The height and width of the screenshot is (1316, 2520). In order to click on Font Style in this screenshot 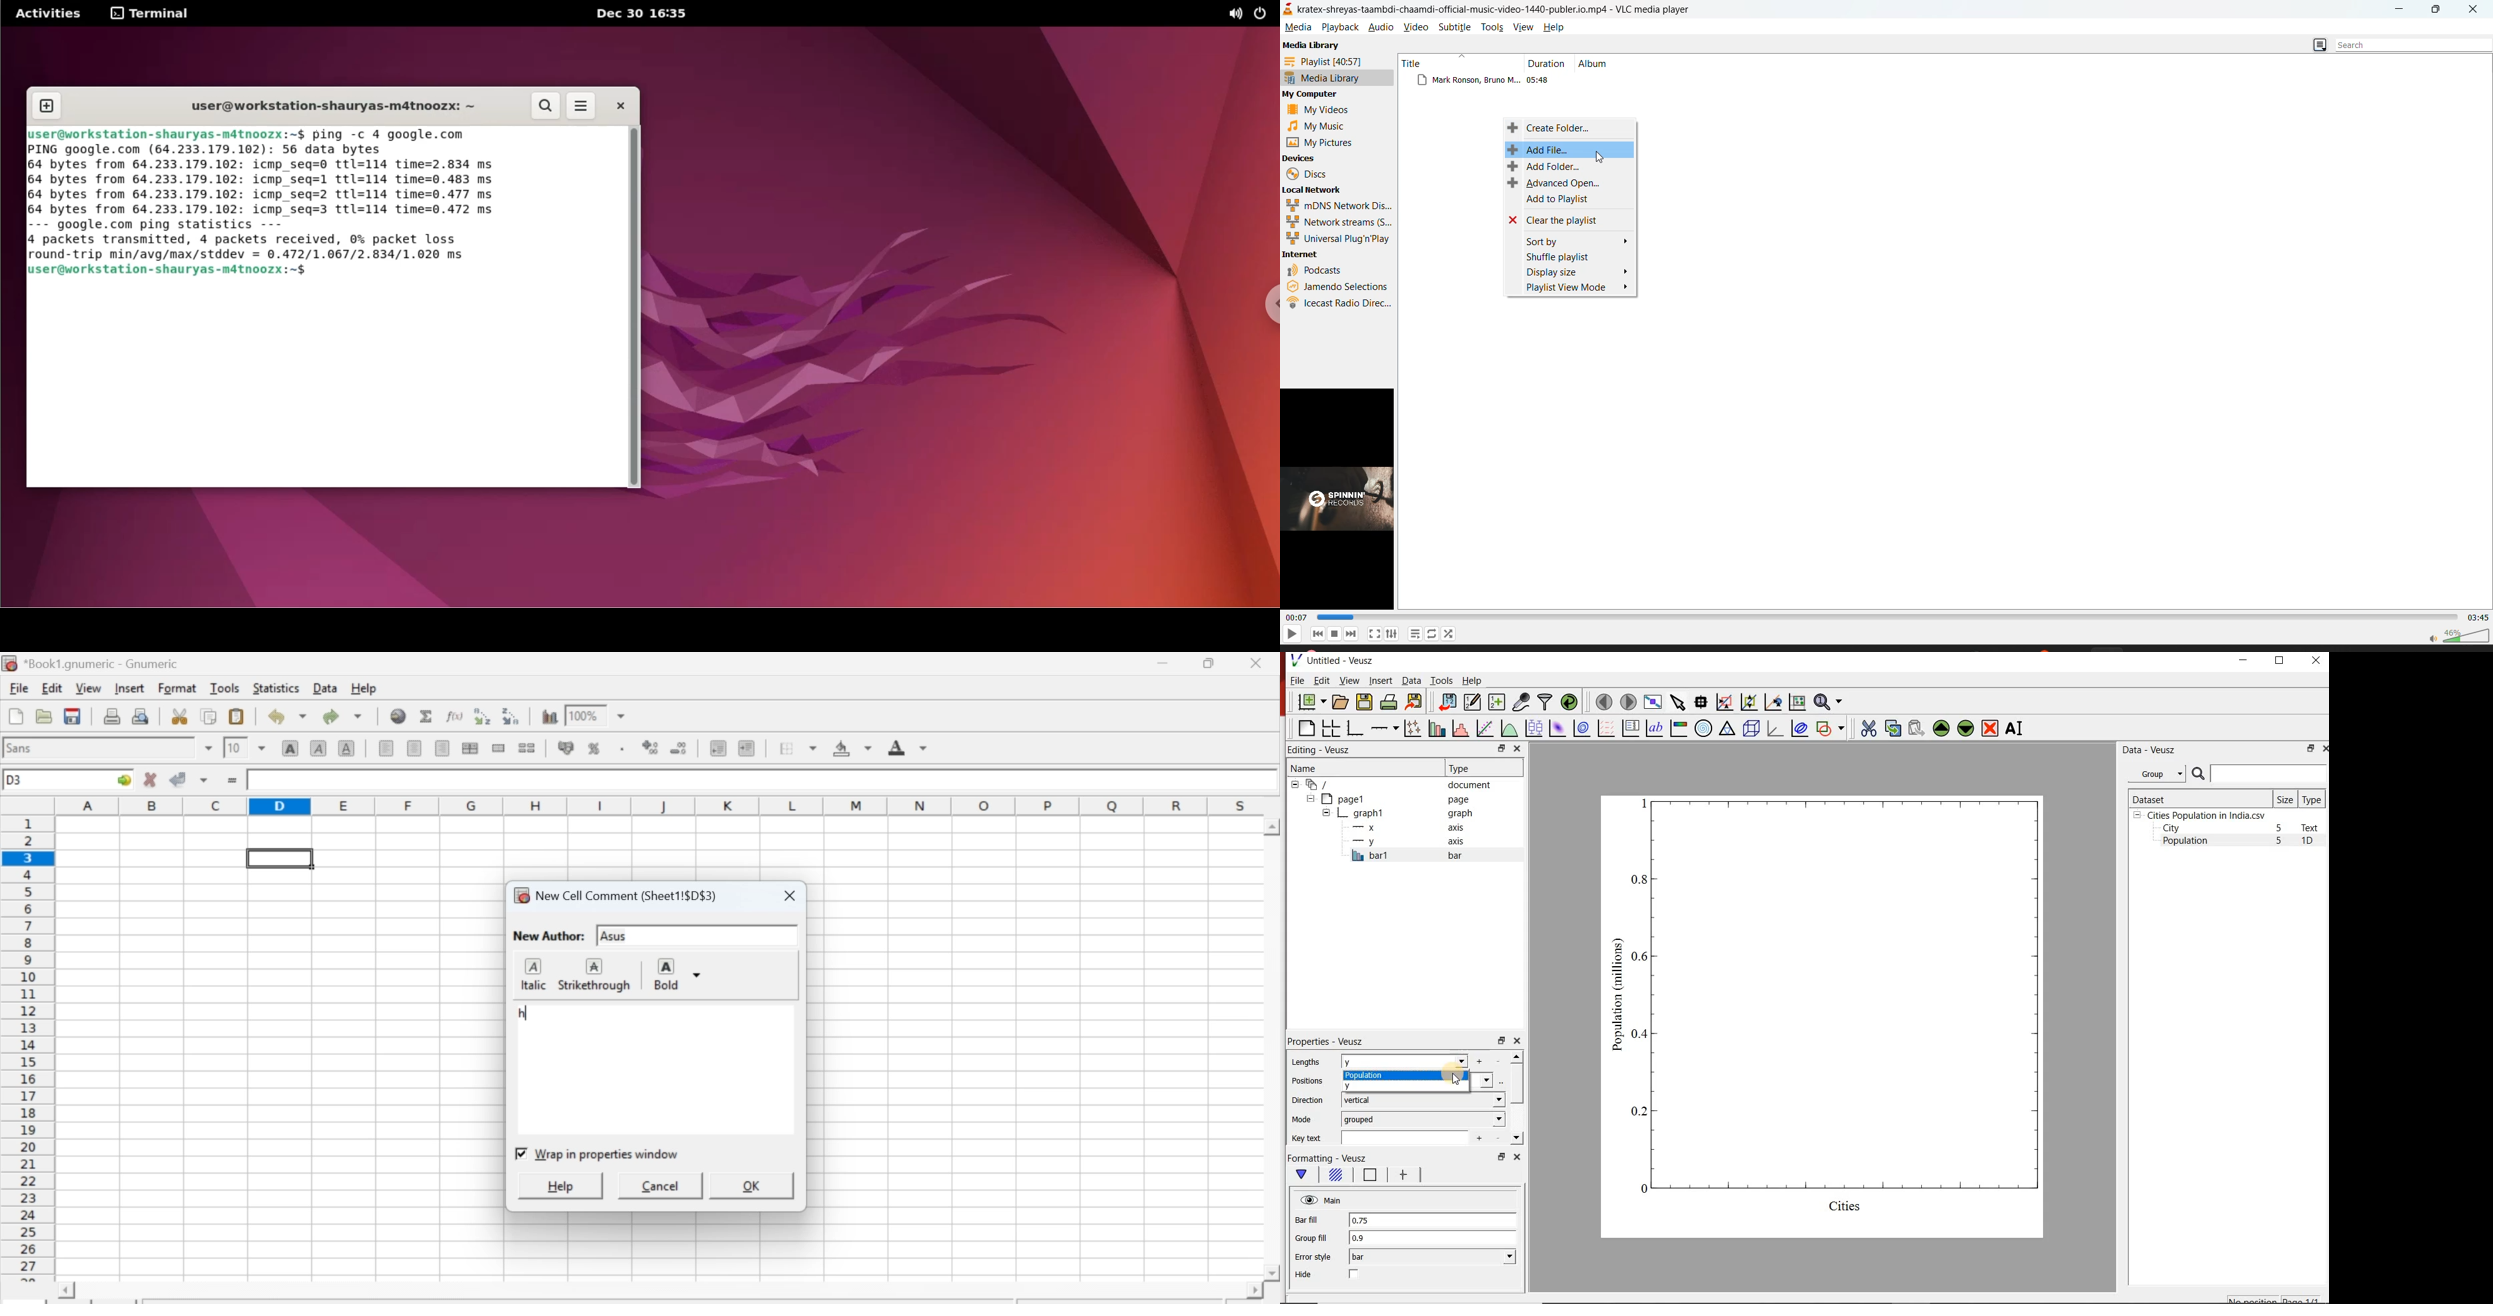, I will do `click(100, 750)`.